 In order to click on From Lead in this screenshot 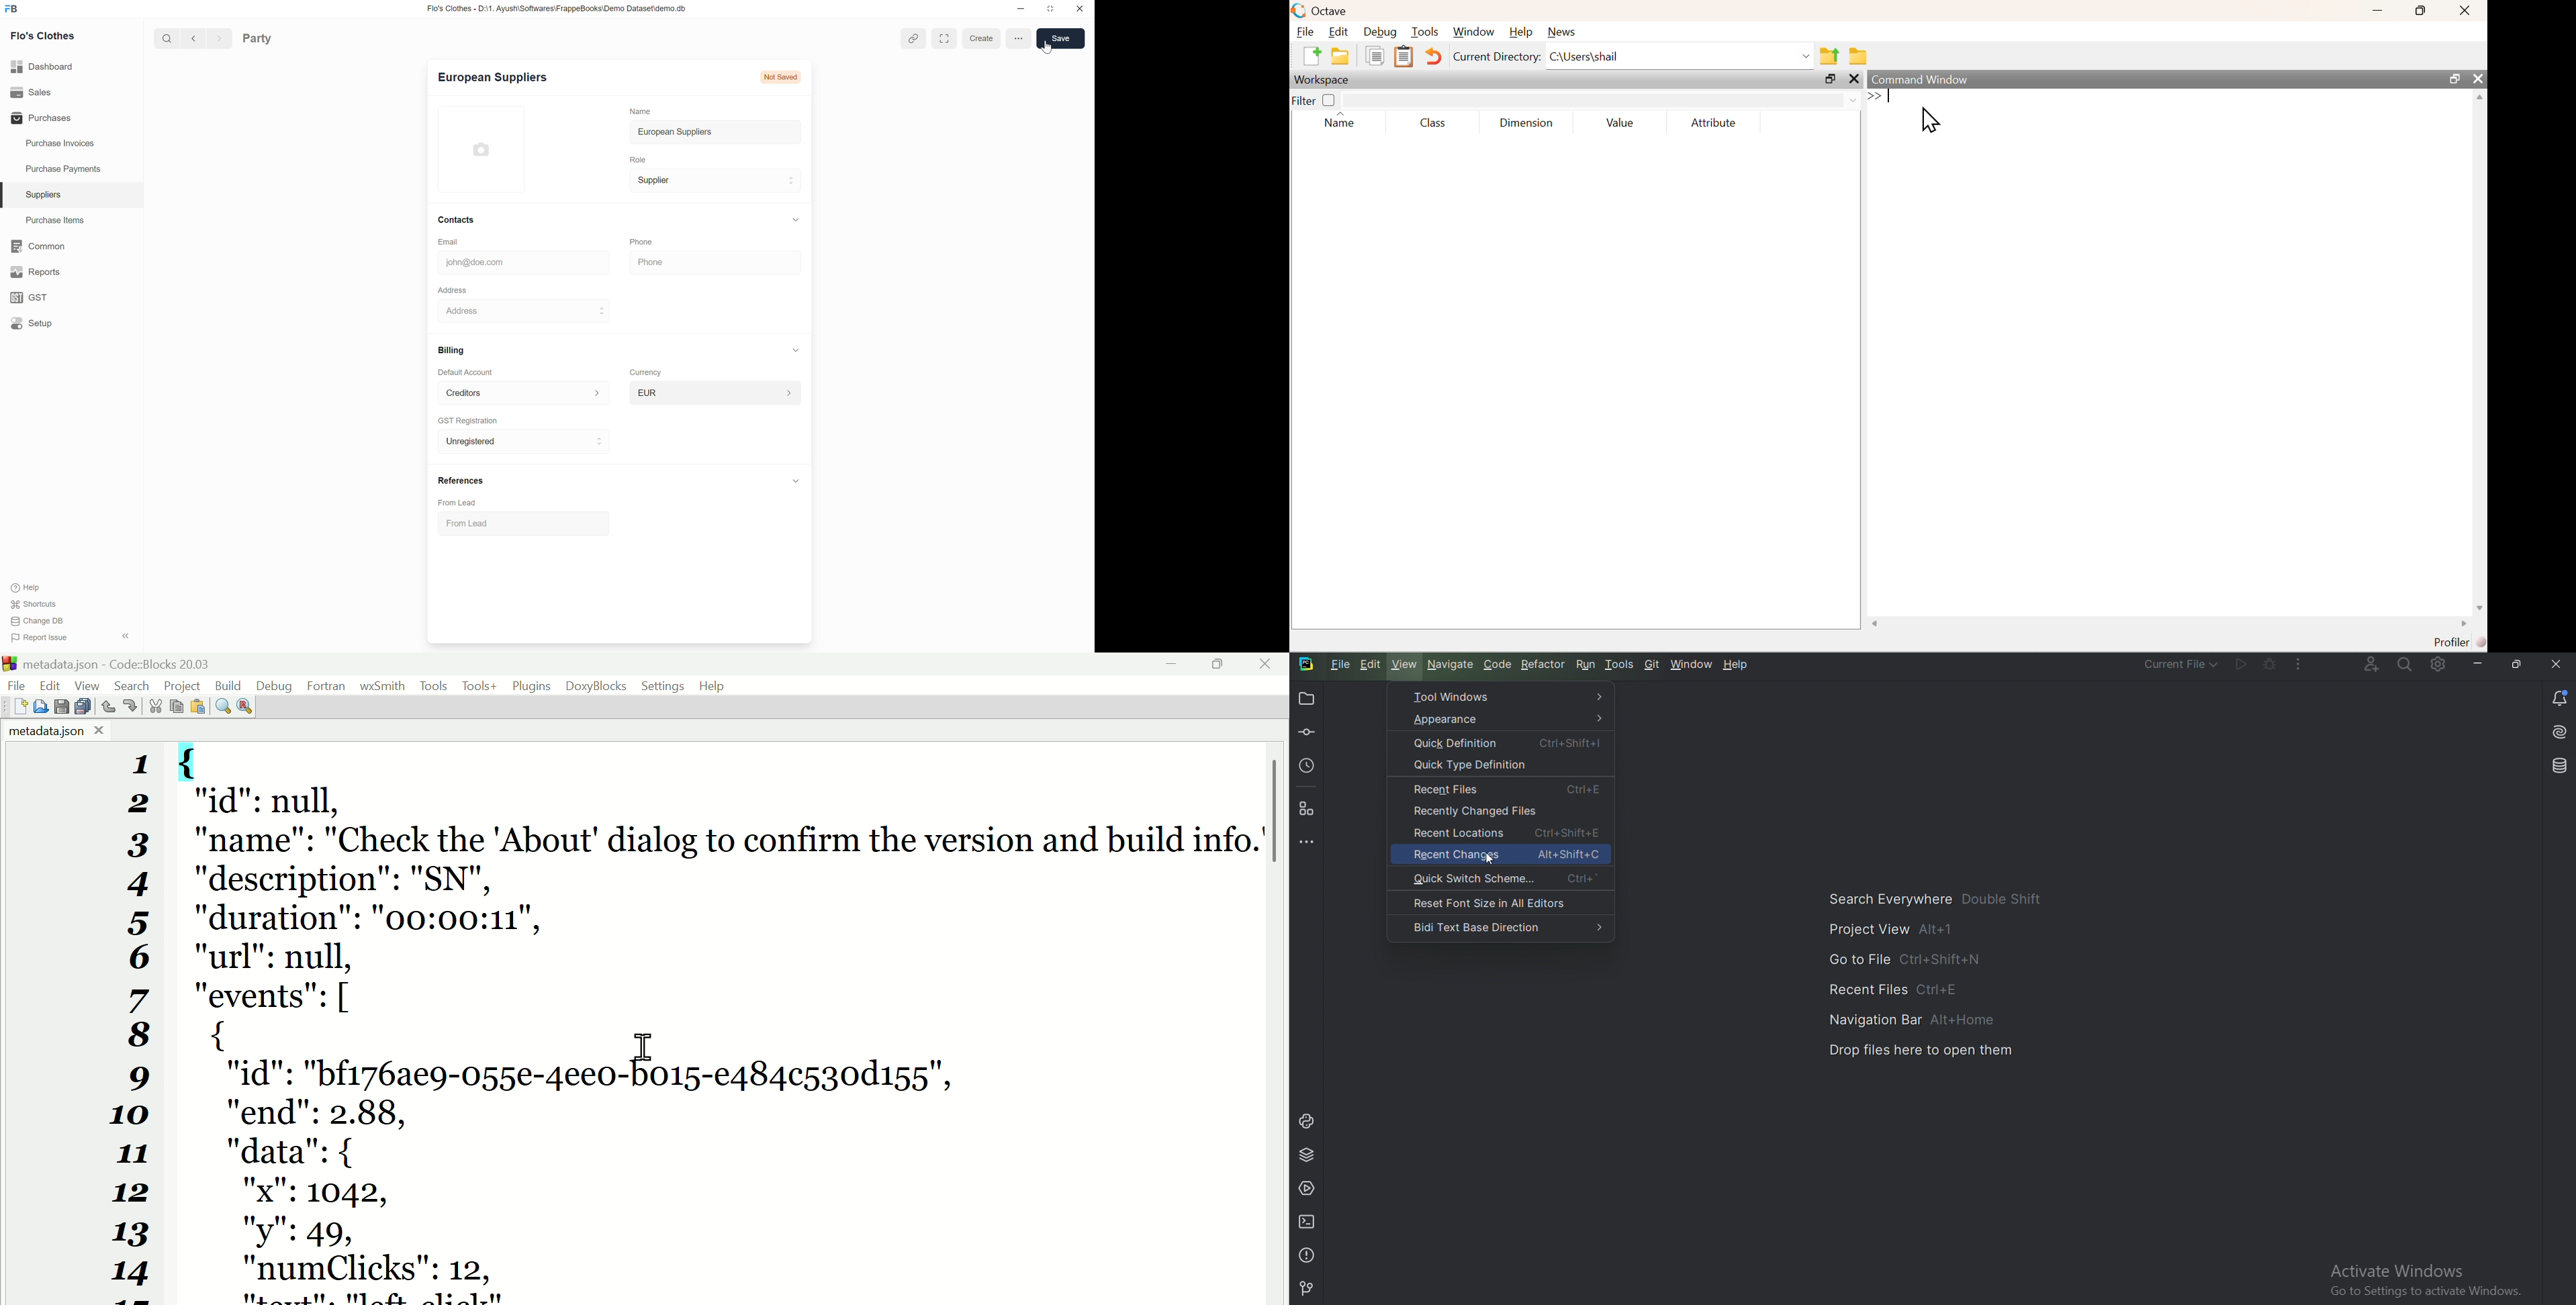, I will do `click(464, 502)`.